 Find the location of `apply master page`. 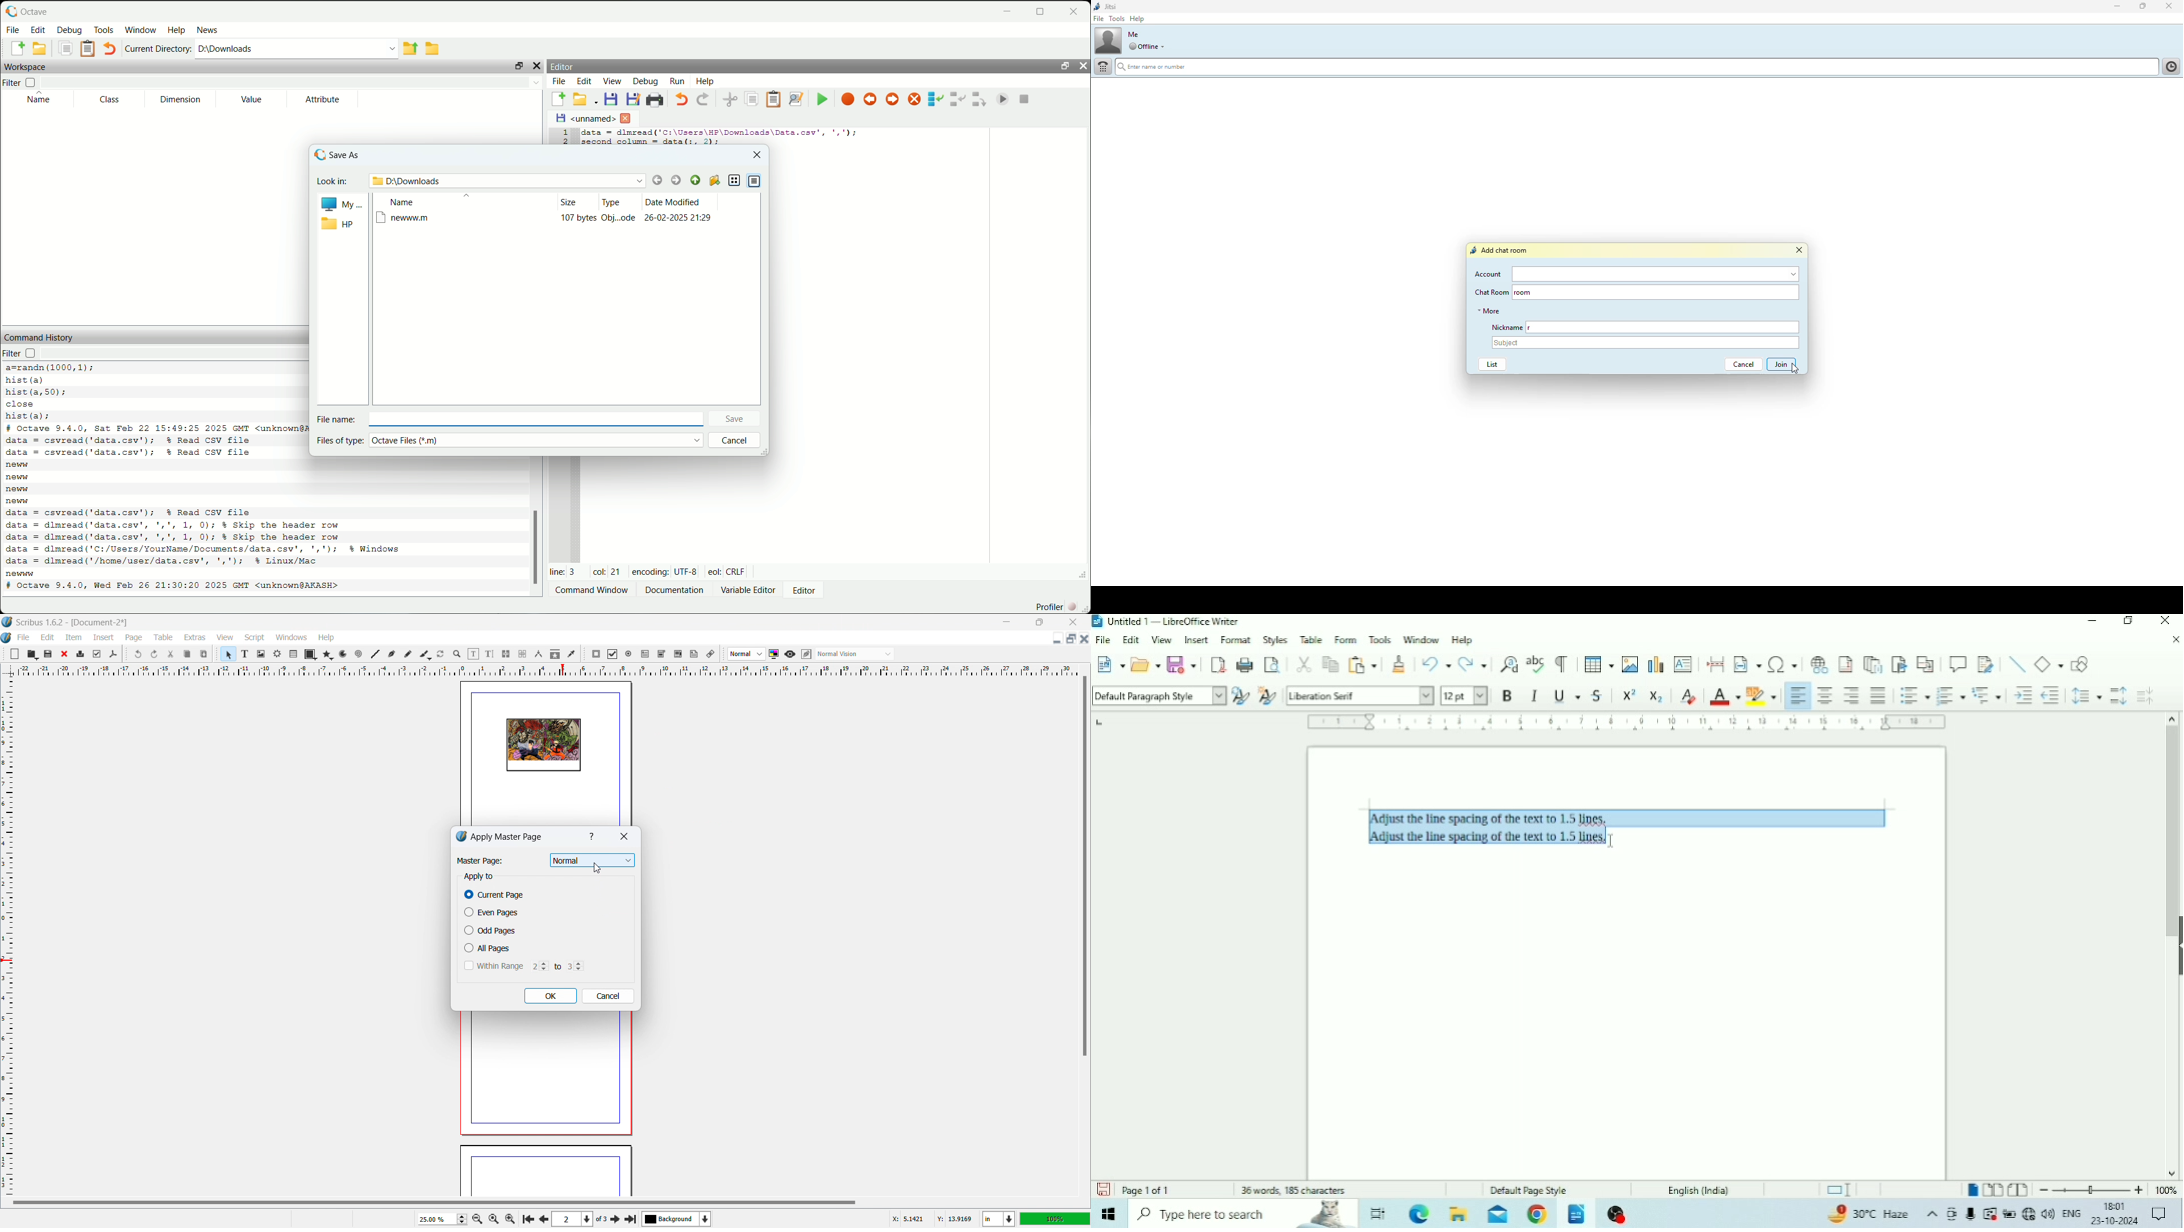

apply master page is located at coordinates (508, 836).